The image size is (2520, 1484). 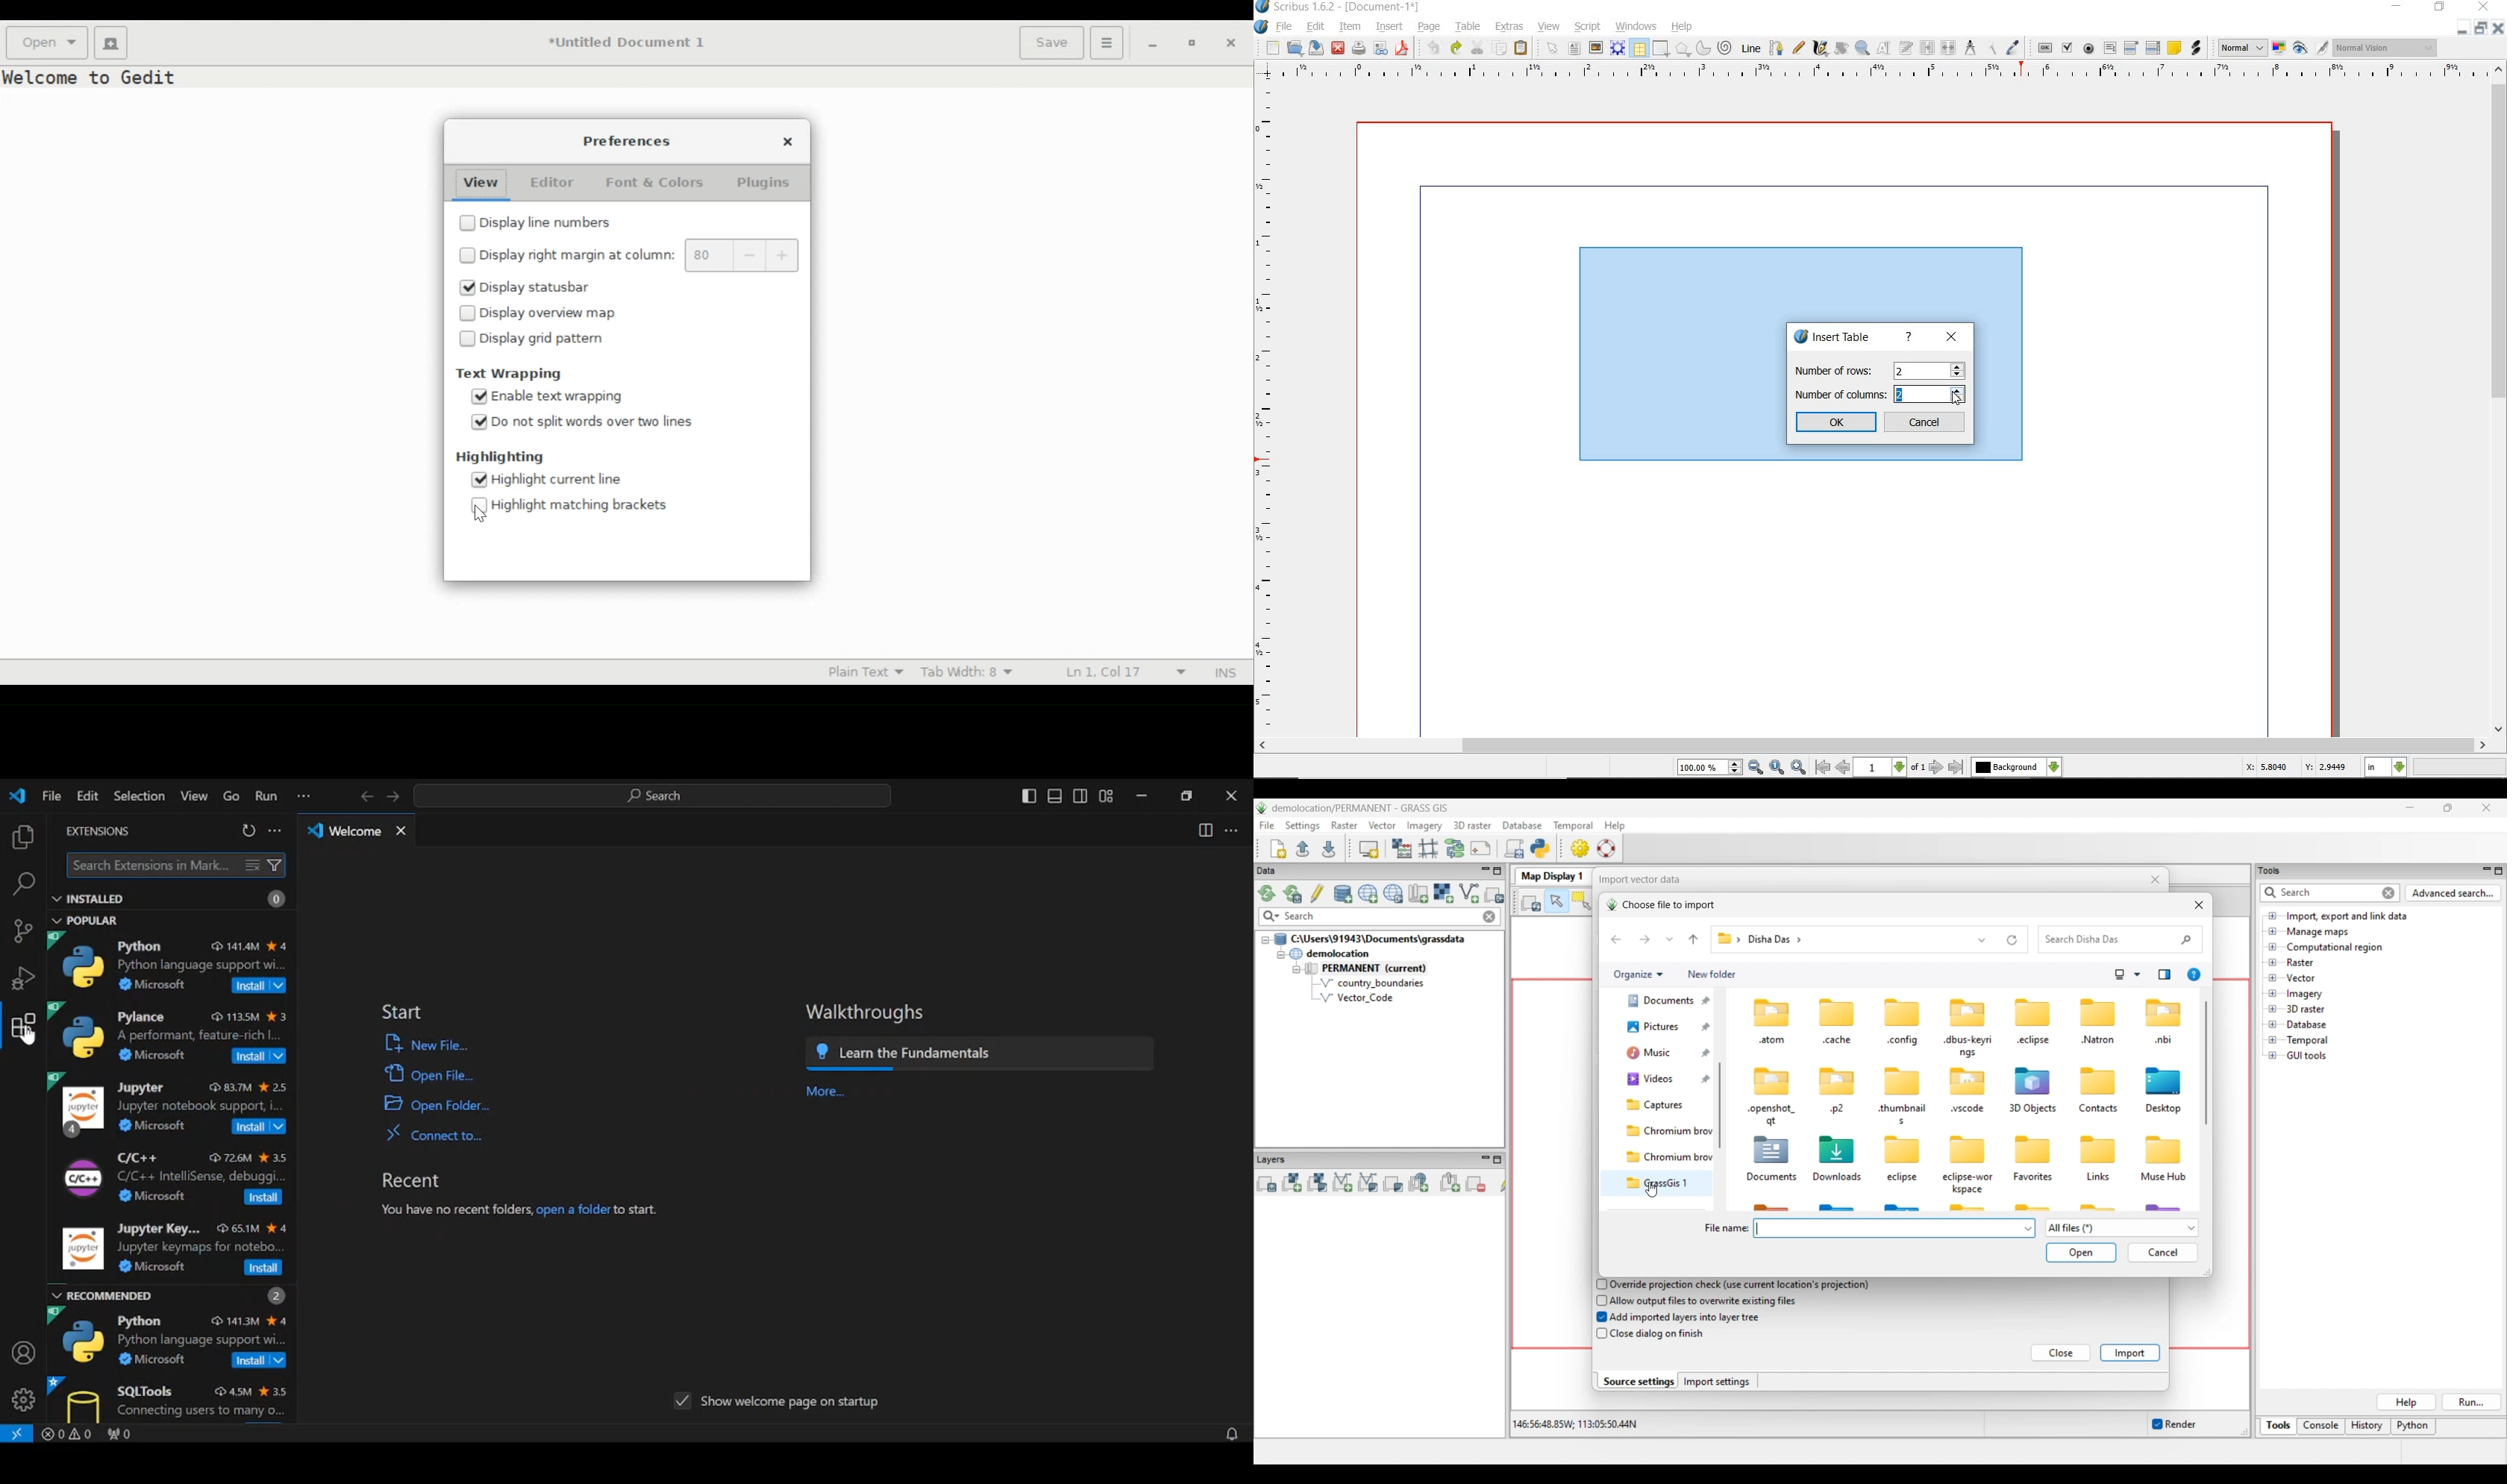 What do you see at coordinates (1429, 28) in the screenshot?
I see `page` at bounding box center [1429, 28].